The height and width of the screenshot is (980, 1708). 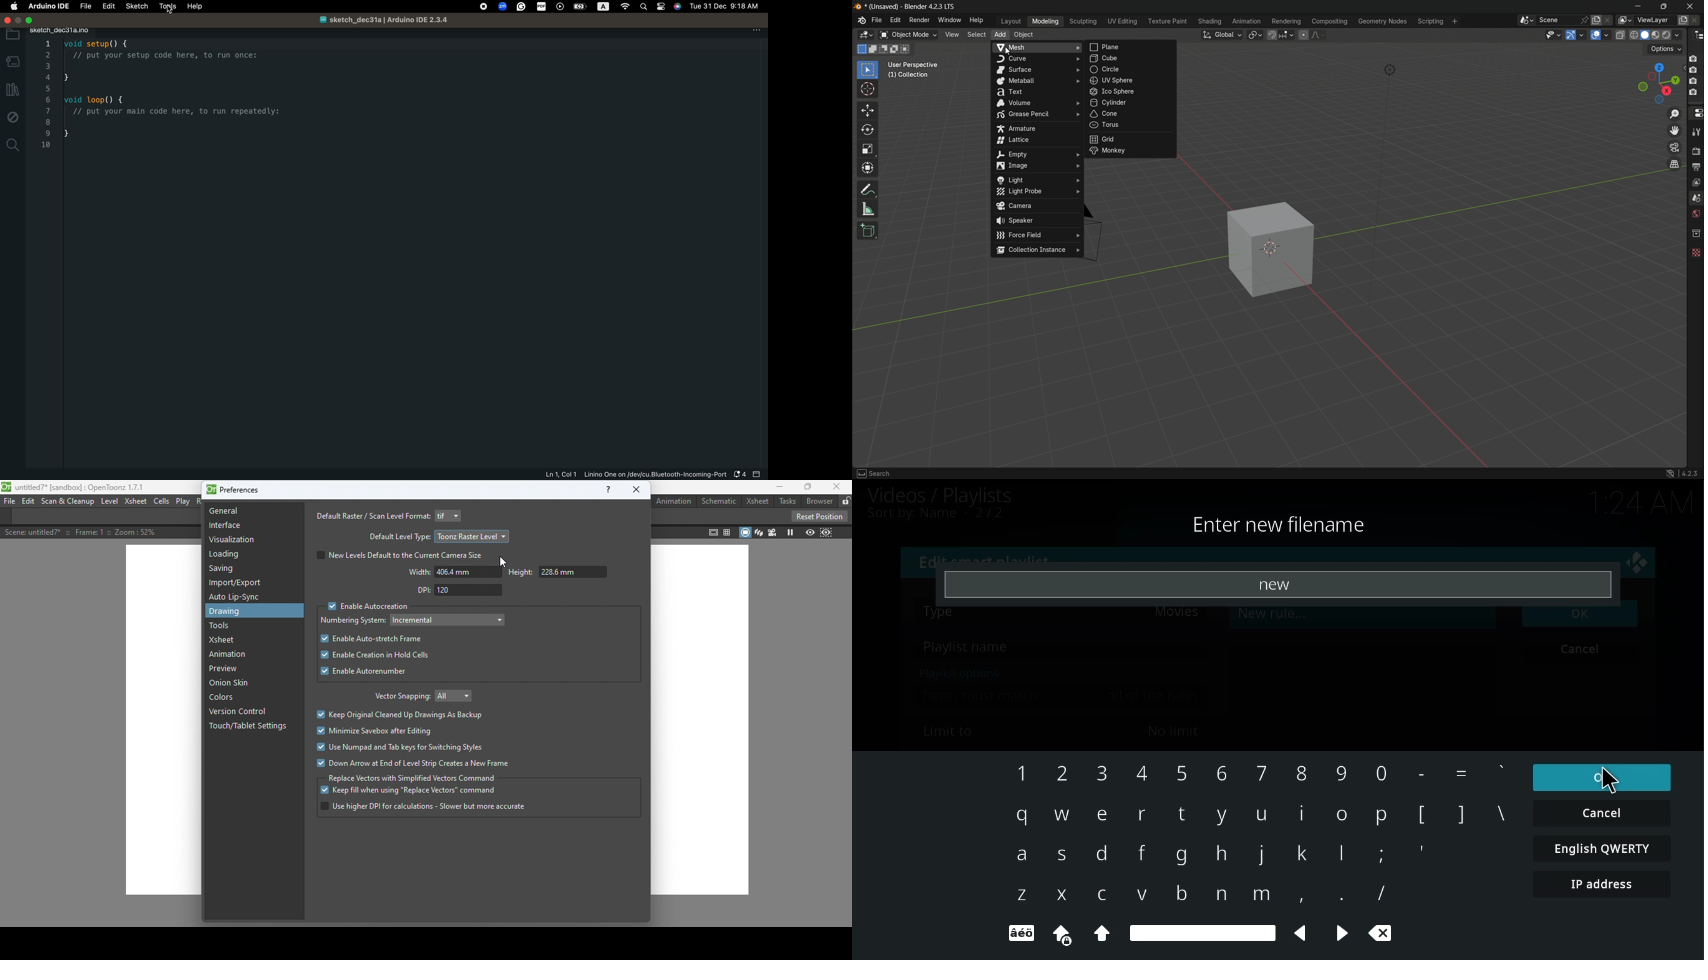 What do you see at coordinates (1430, 21) in the screenshot?
I see `scripting menu` at bounding box center [1430, 21].